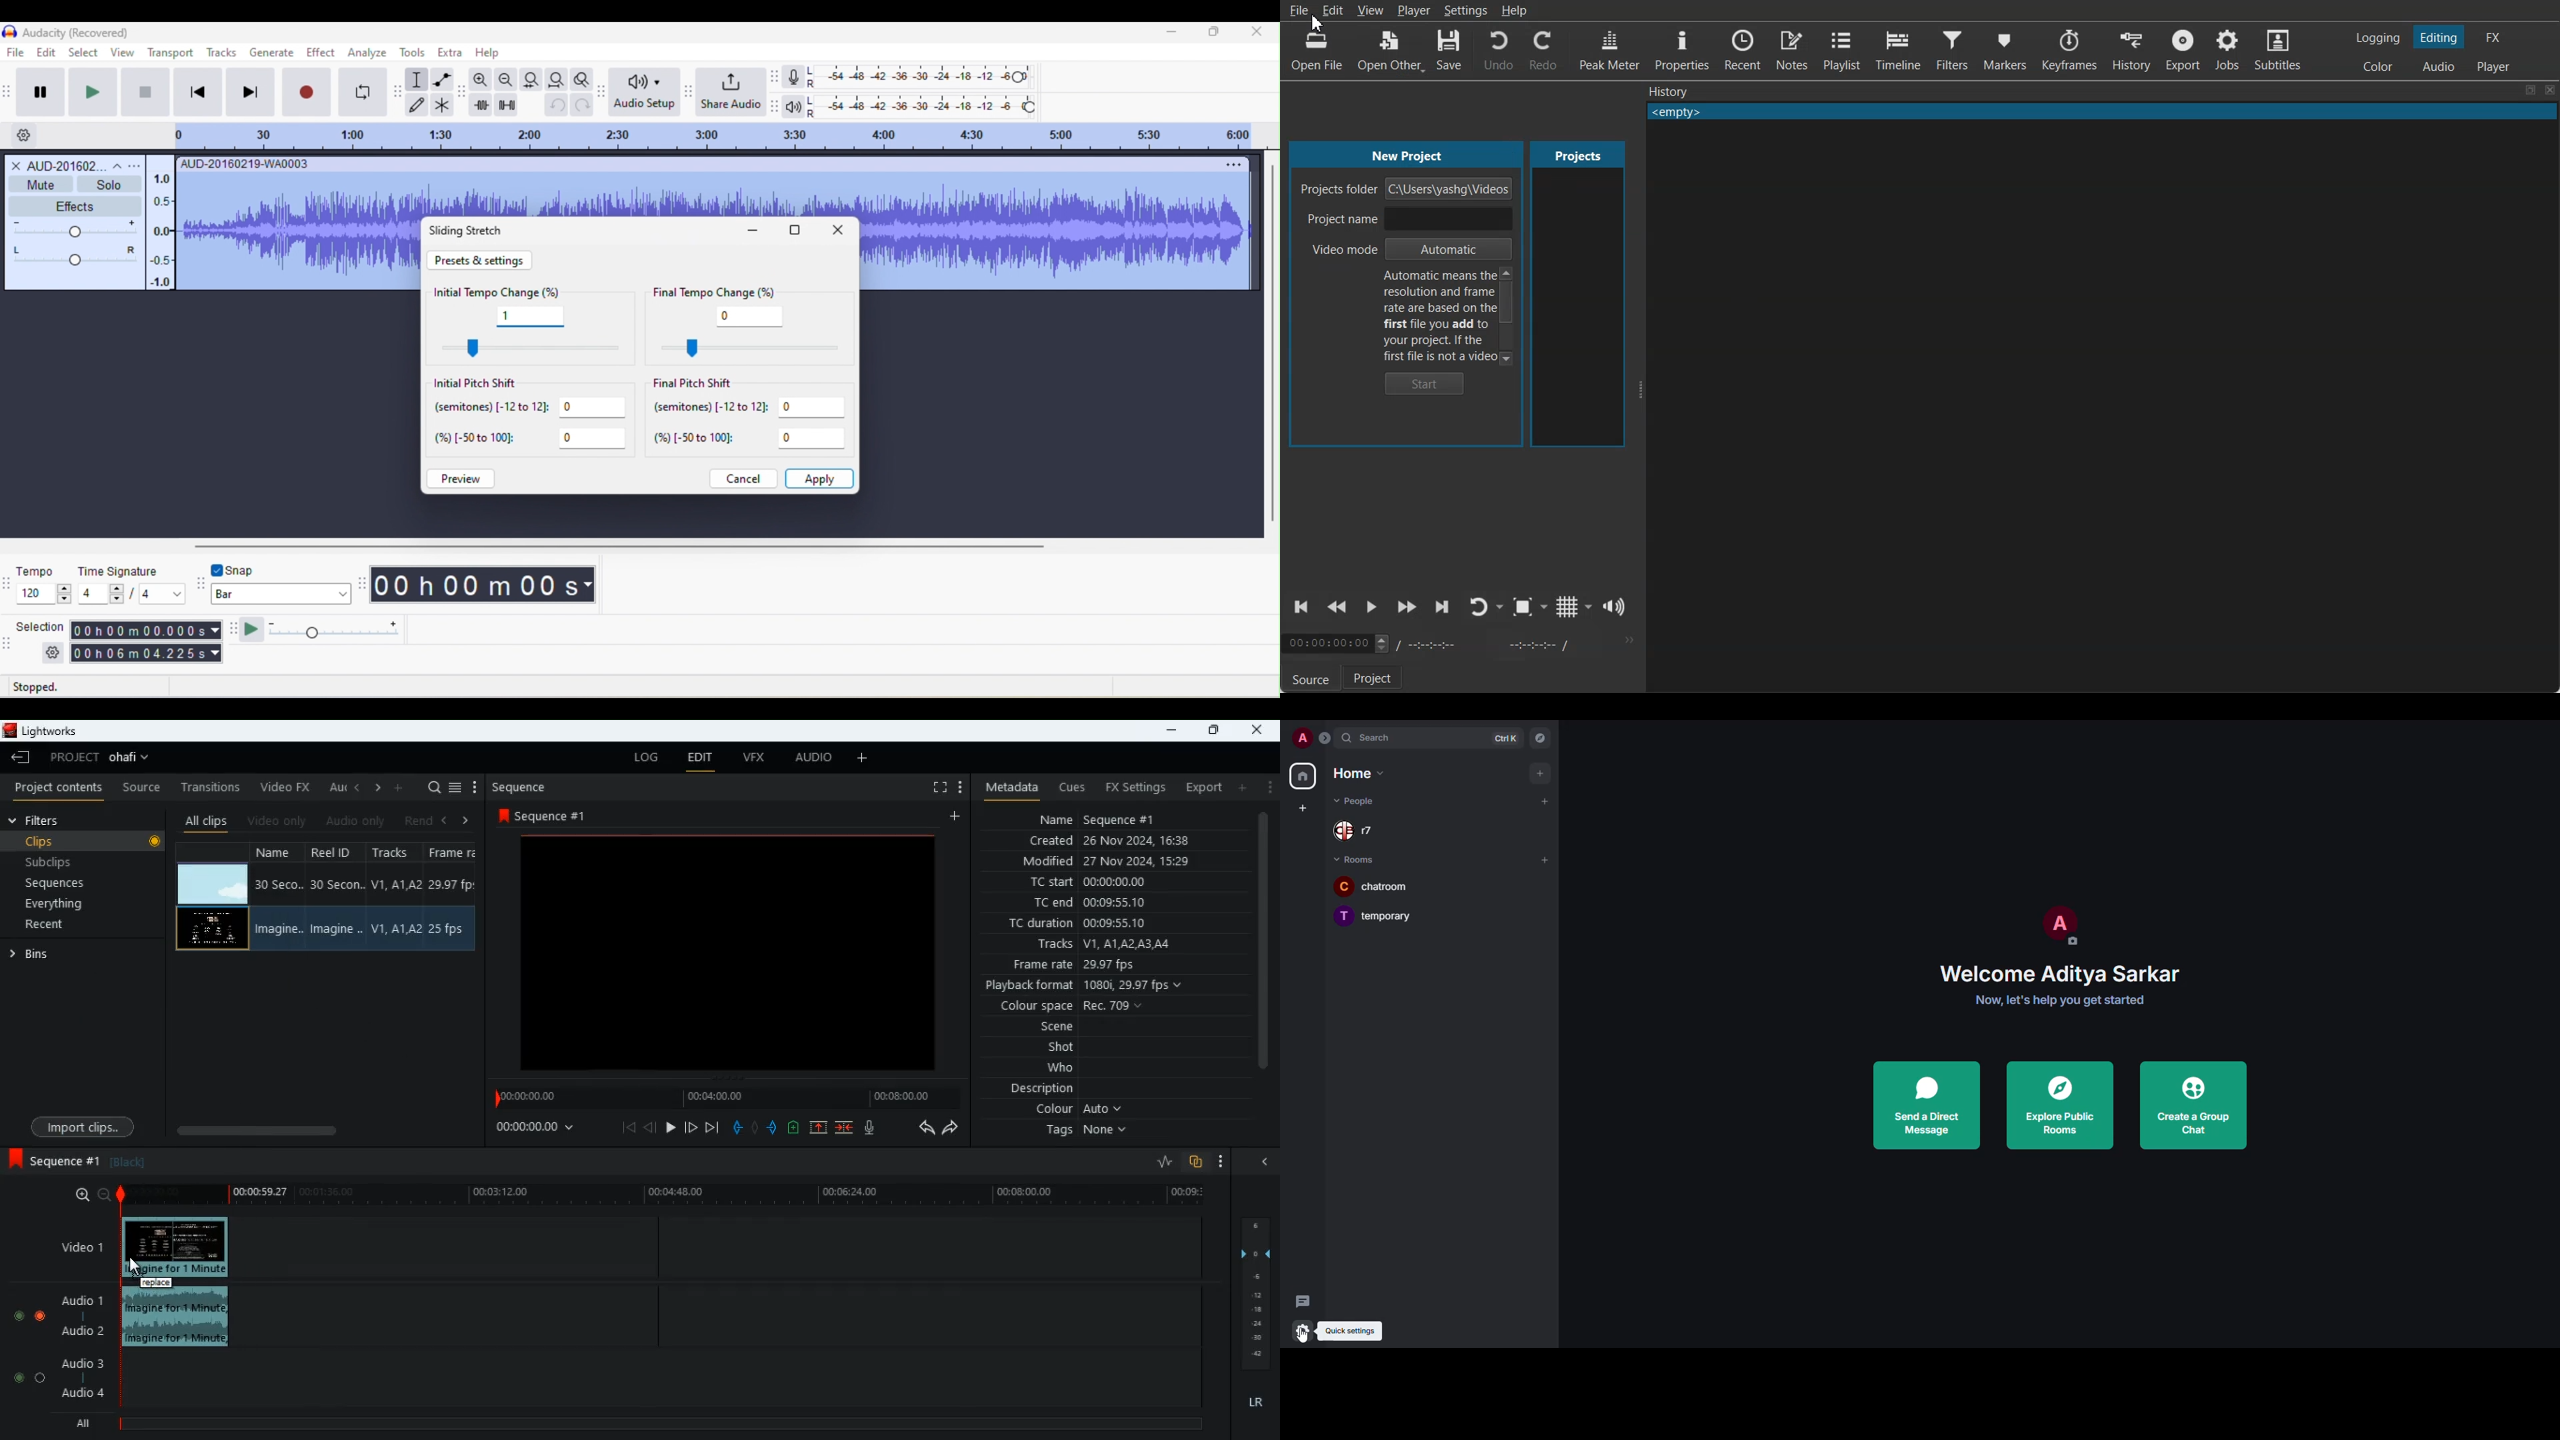  Describe the element at coordinates (533, 348) in the screenshot. I see `control initial tempo change` at that location.